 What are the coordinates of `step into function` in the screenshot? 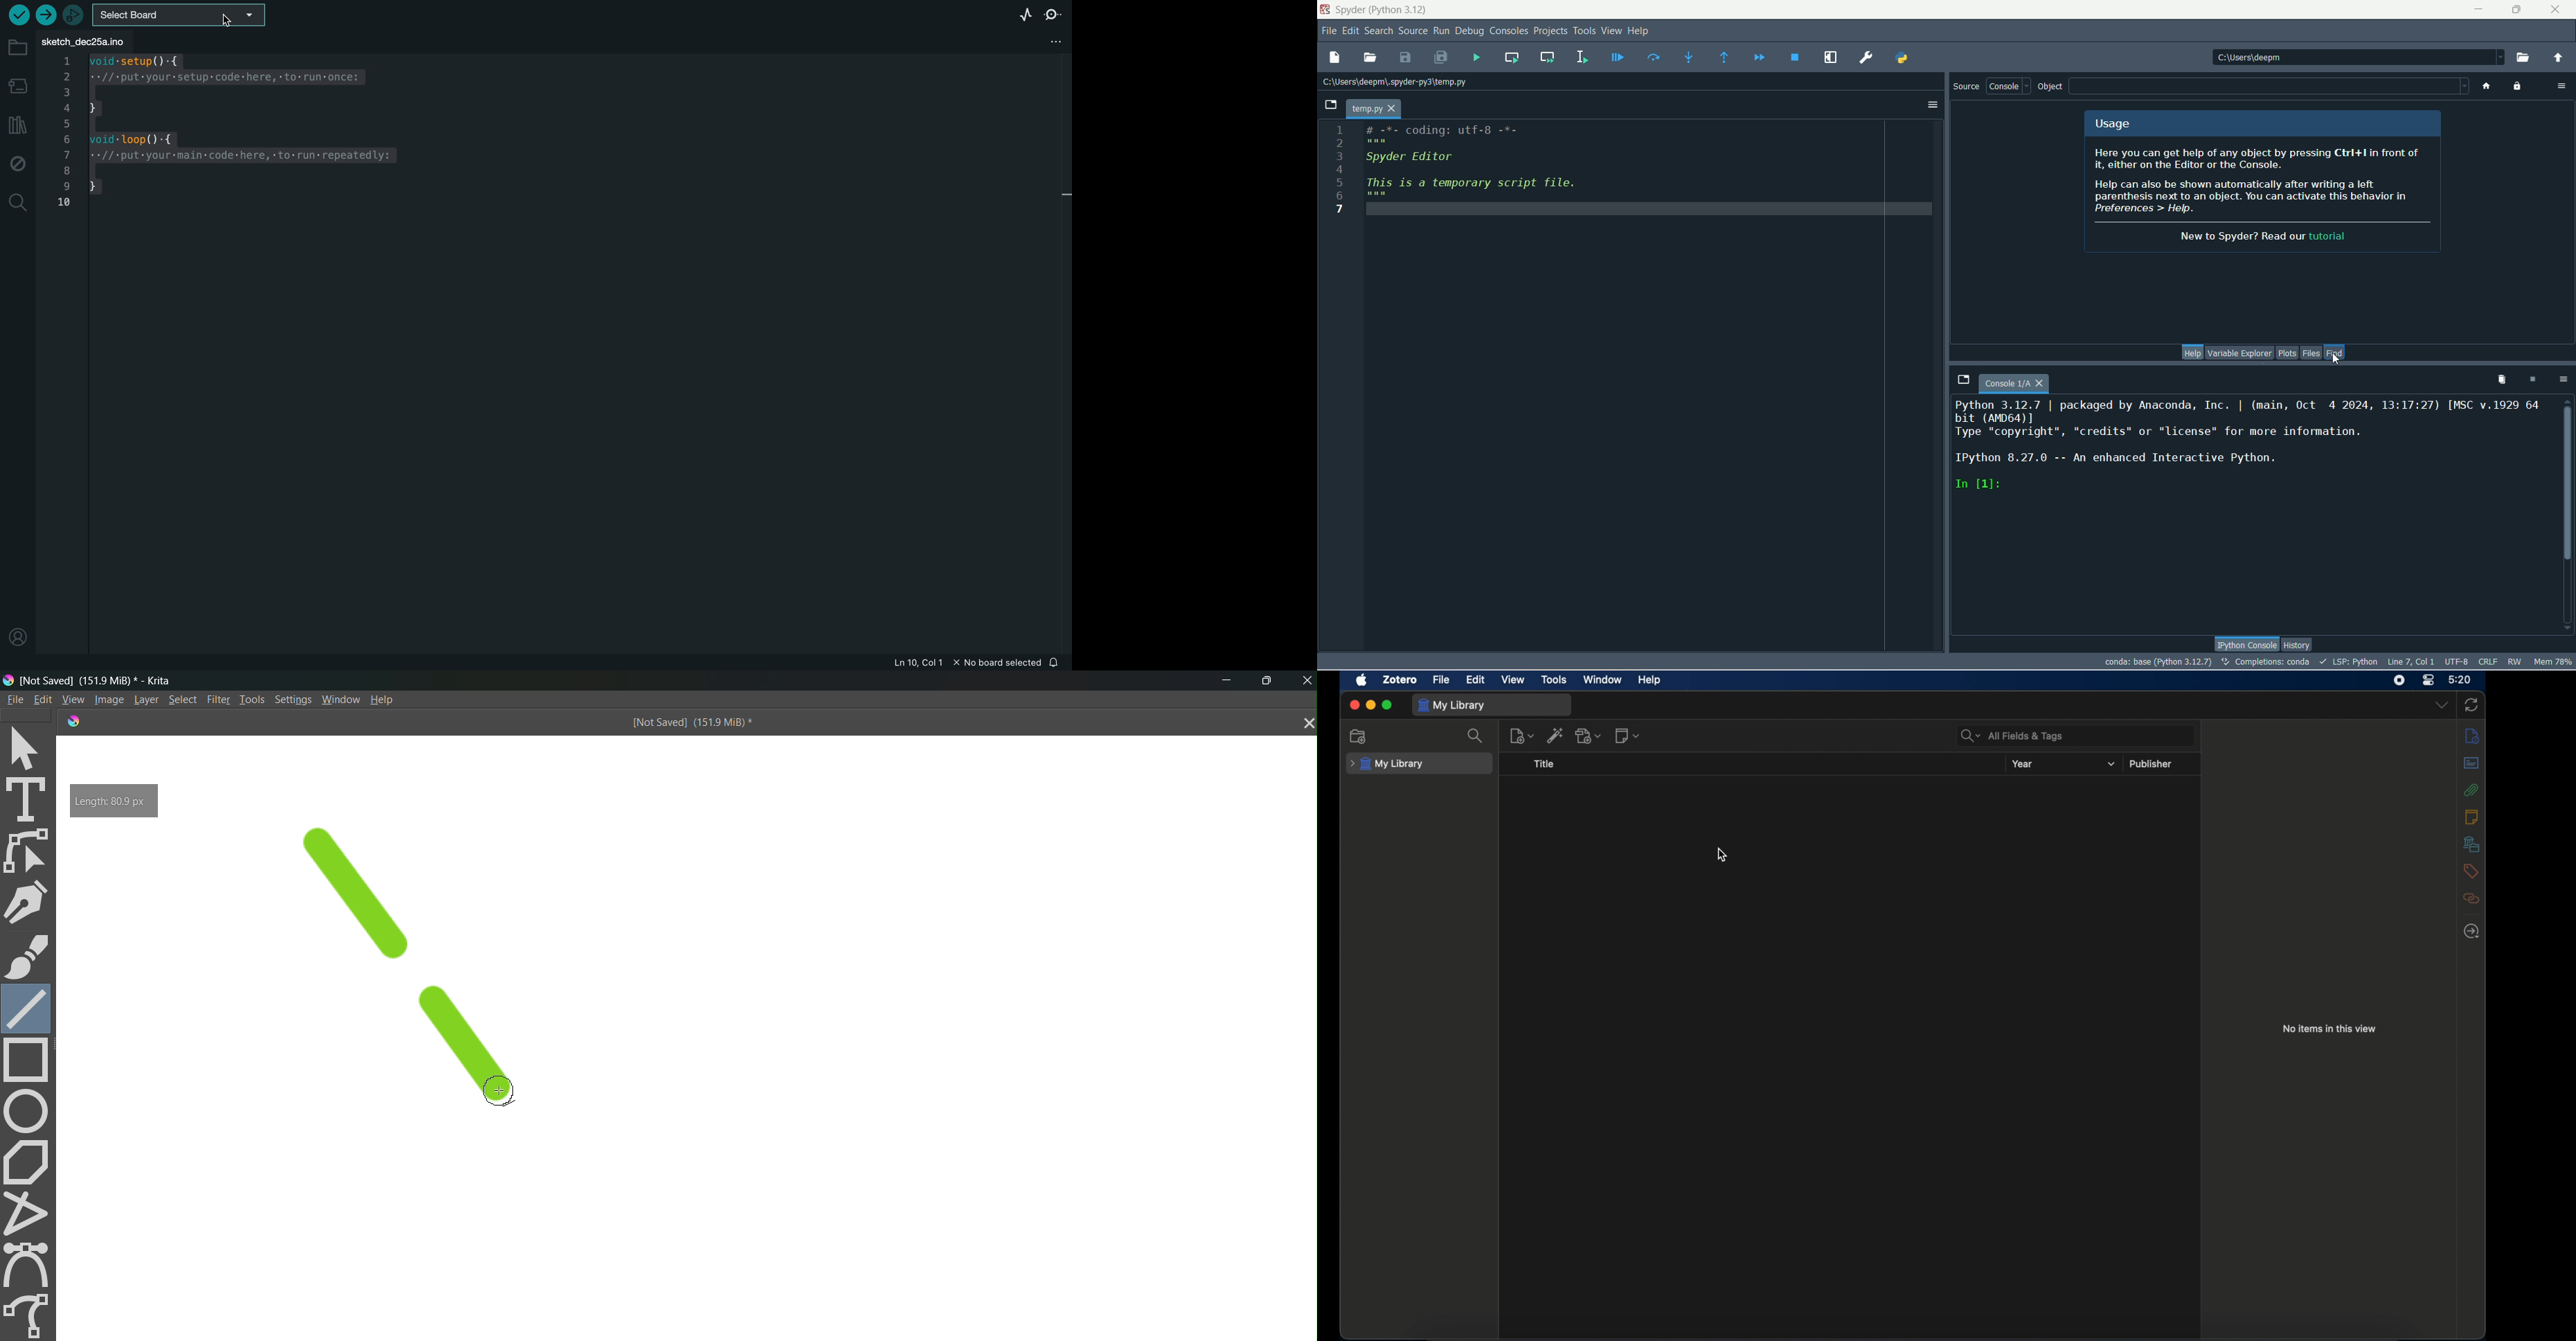 It's located at (1690, 57).